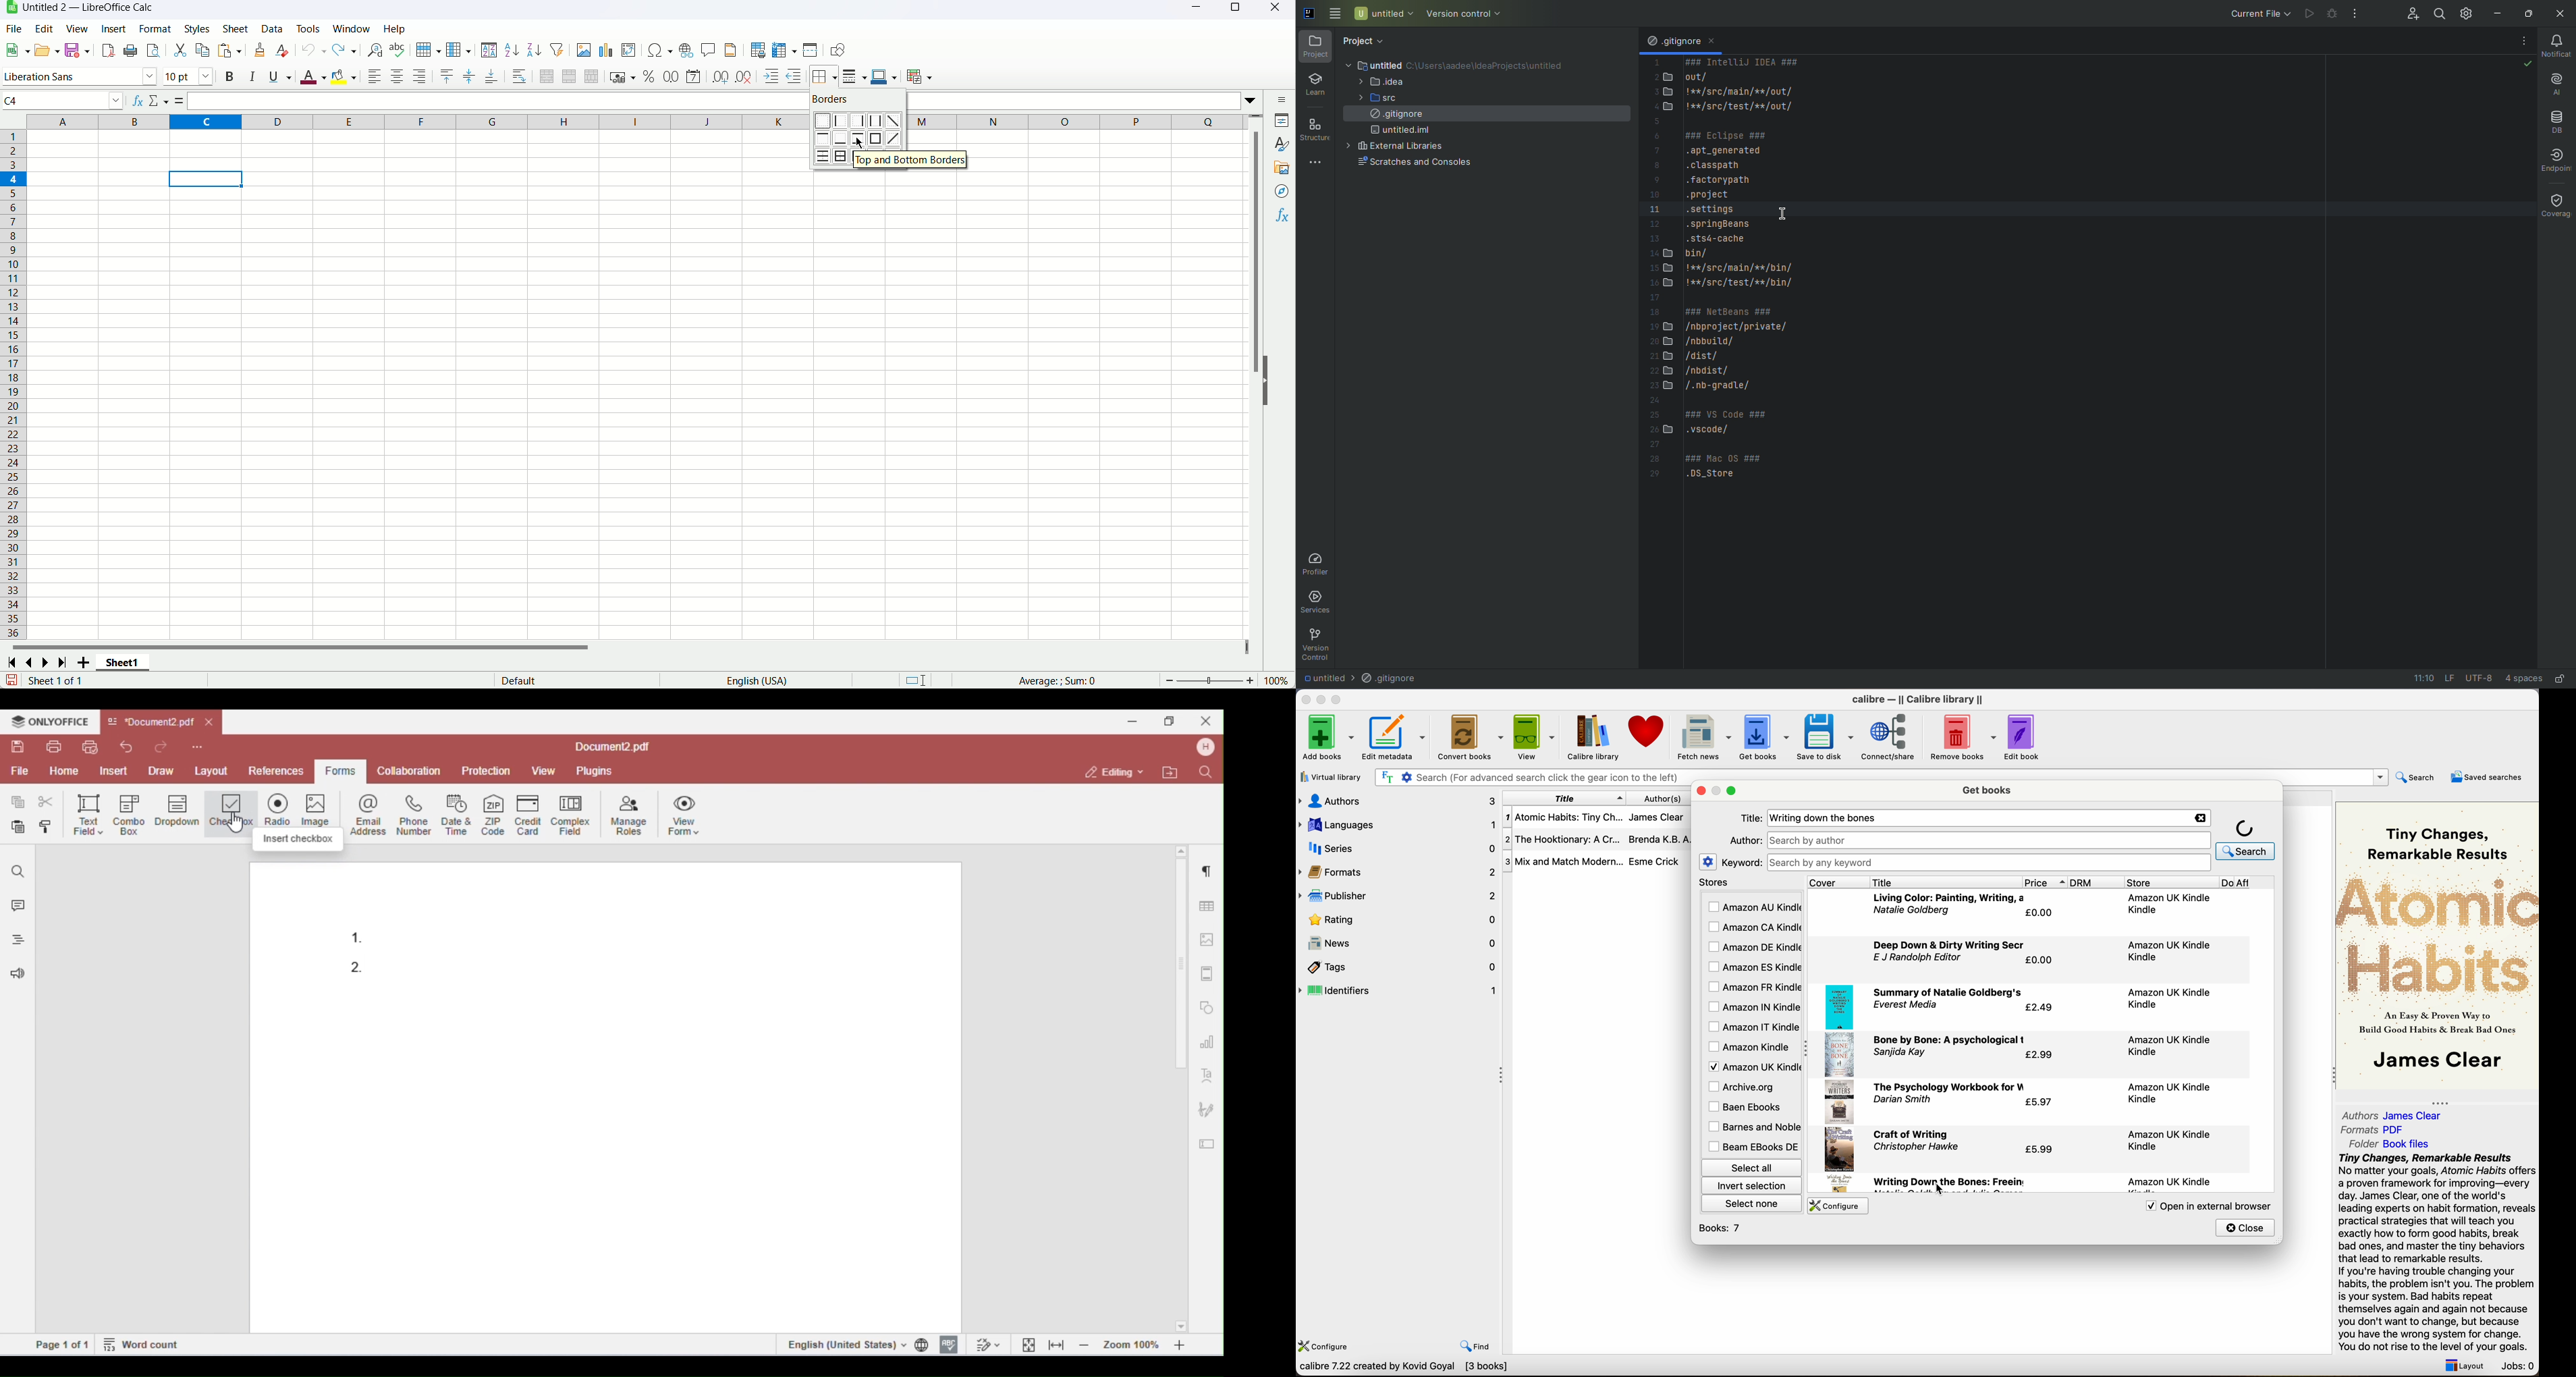 The image size is (2576, 1400). What do you see at coordinates (1400, 990) in the screenshot?
I see `indentifiers` at bounding box center [1400, 990].